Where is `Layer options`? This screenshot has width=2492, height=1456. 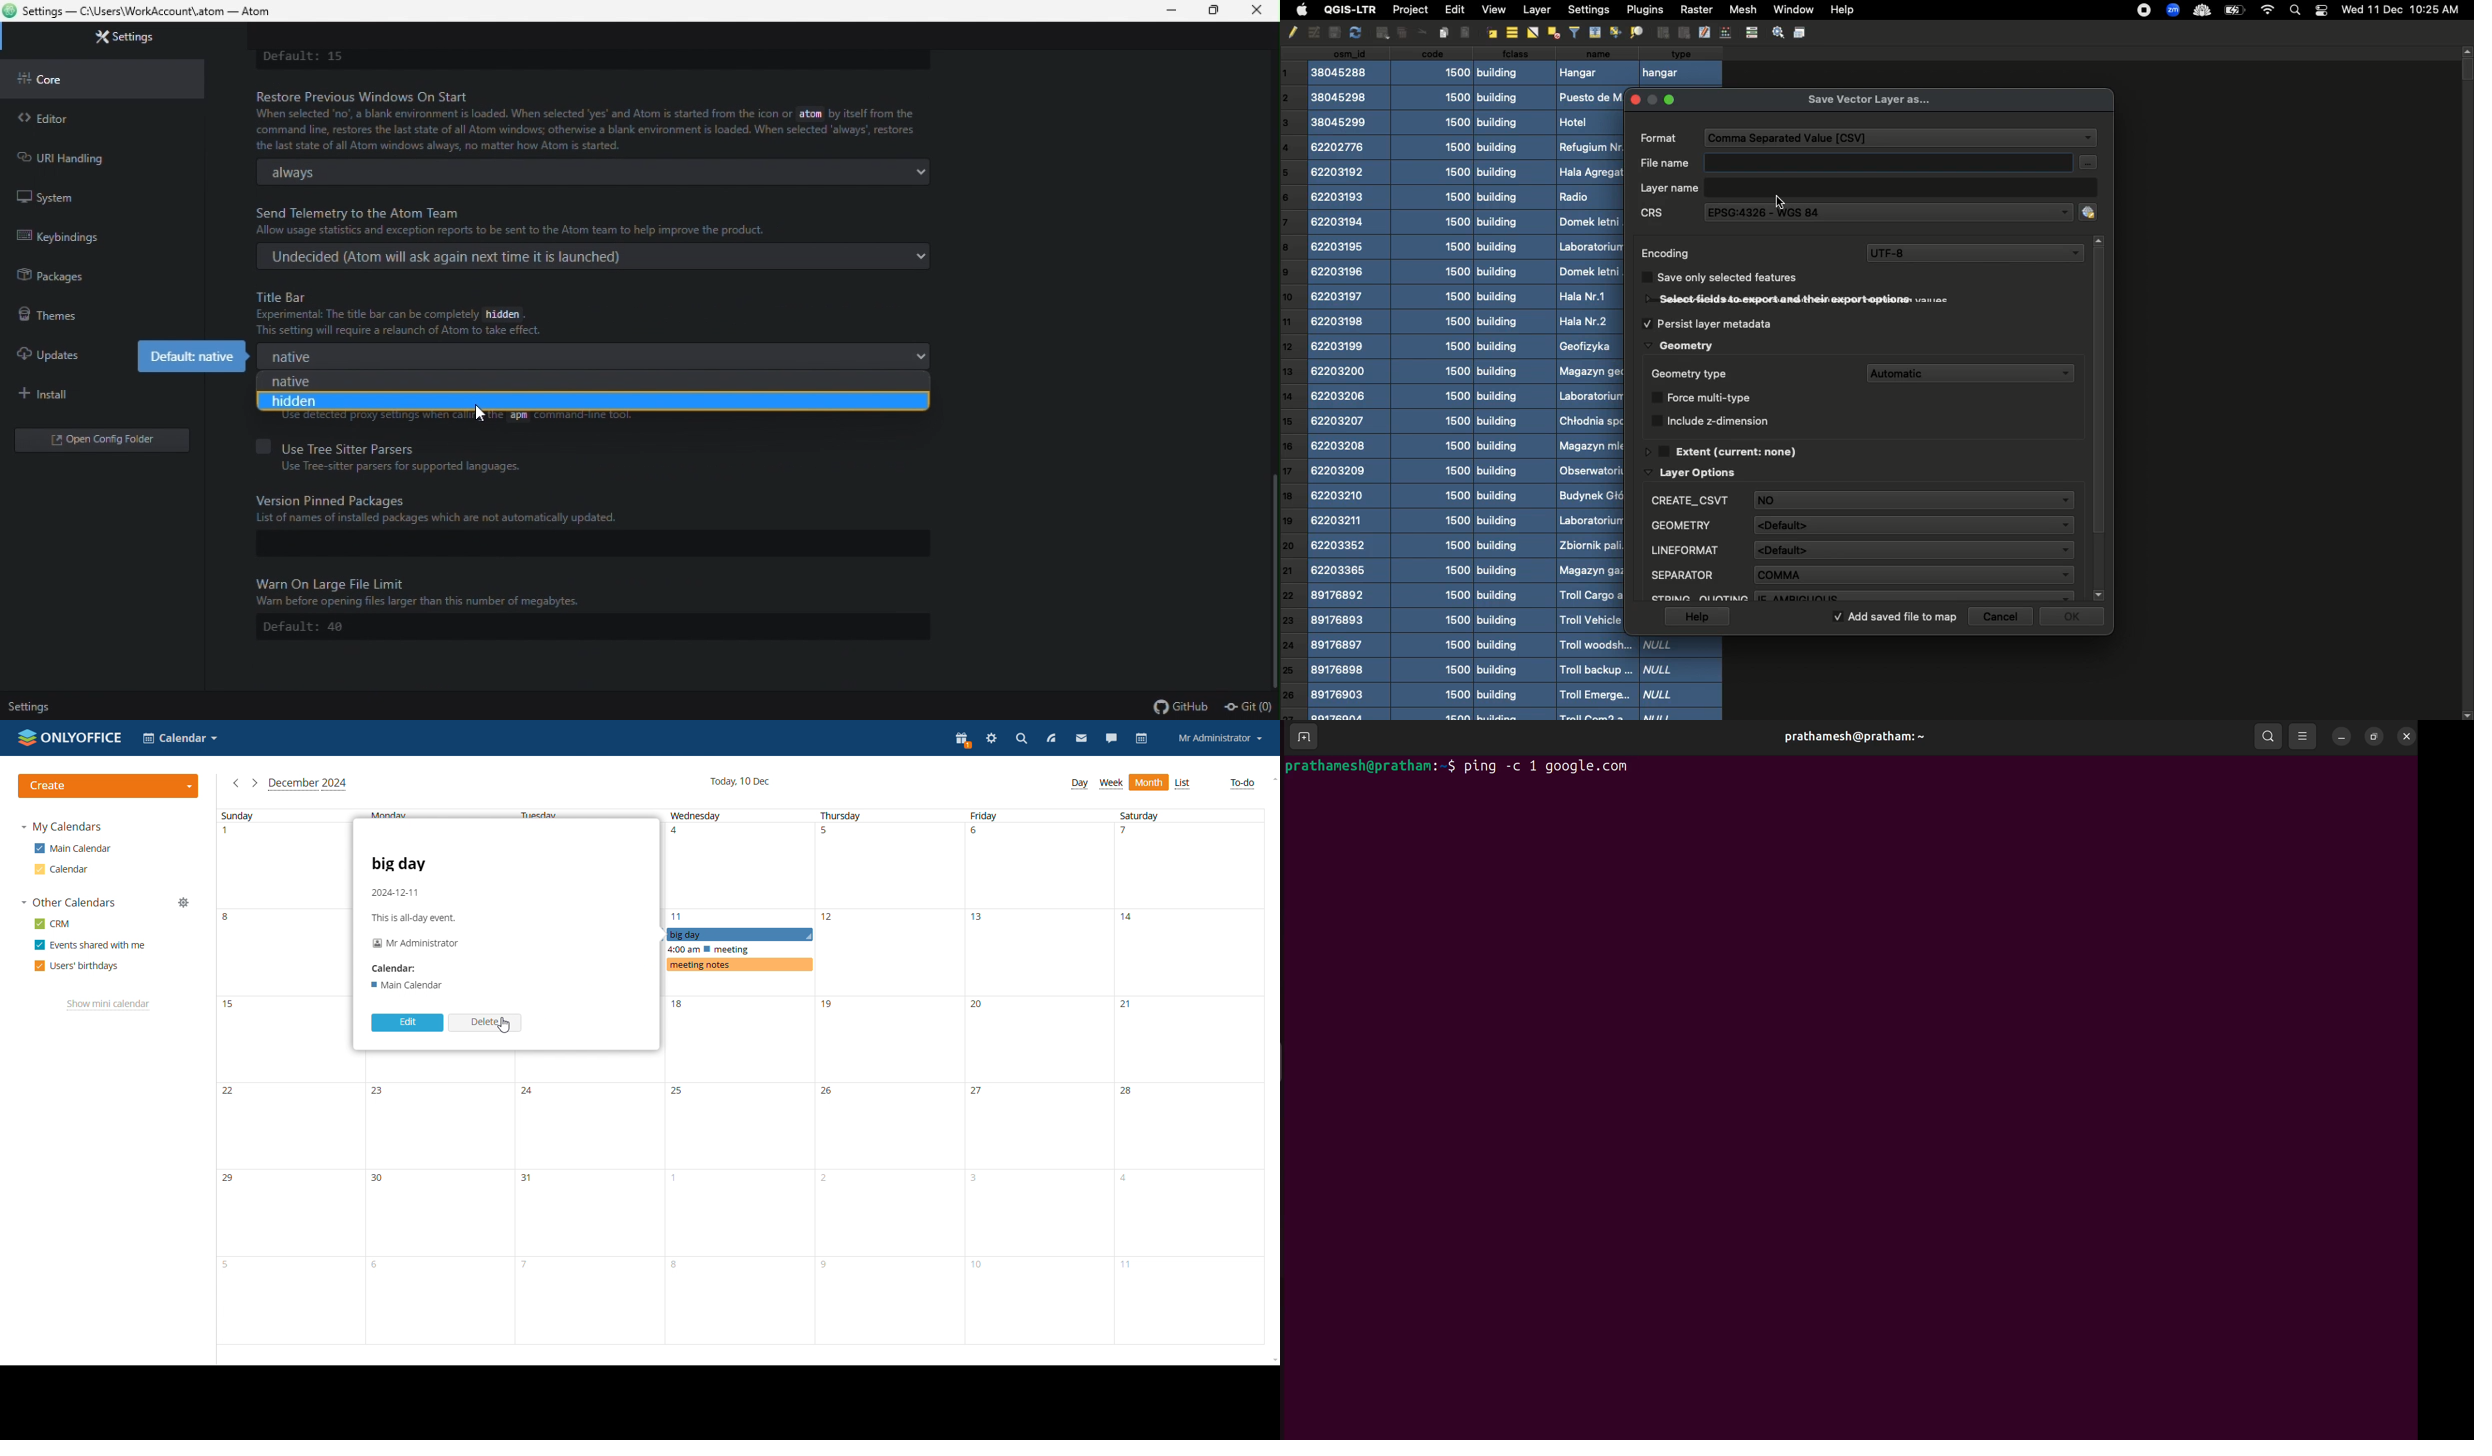 Layer options is located at coordinates (1701, 470).